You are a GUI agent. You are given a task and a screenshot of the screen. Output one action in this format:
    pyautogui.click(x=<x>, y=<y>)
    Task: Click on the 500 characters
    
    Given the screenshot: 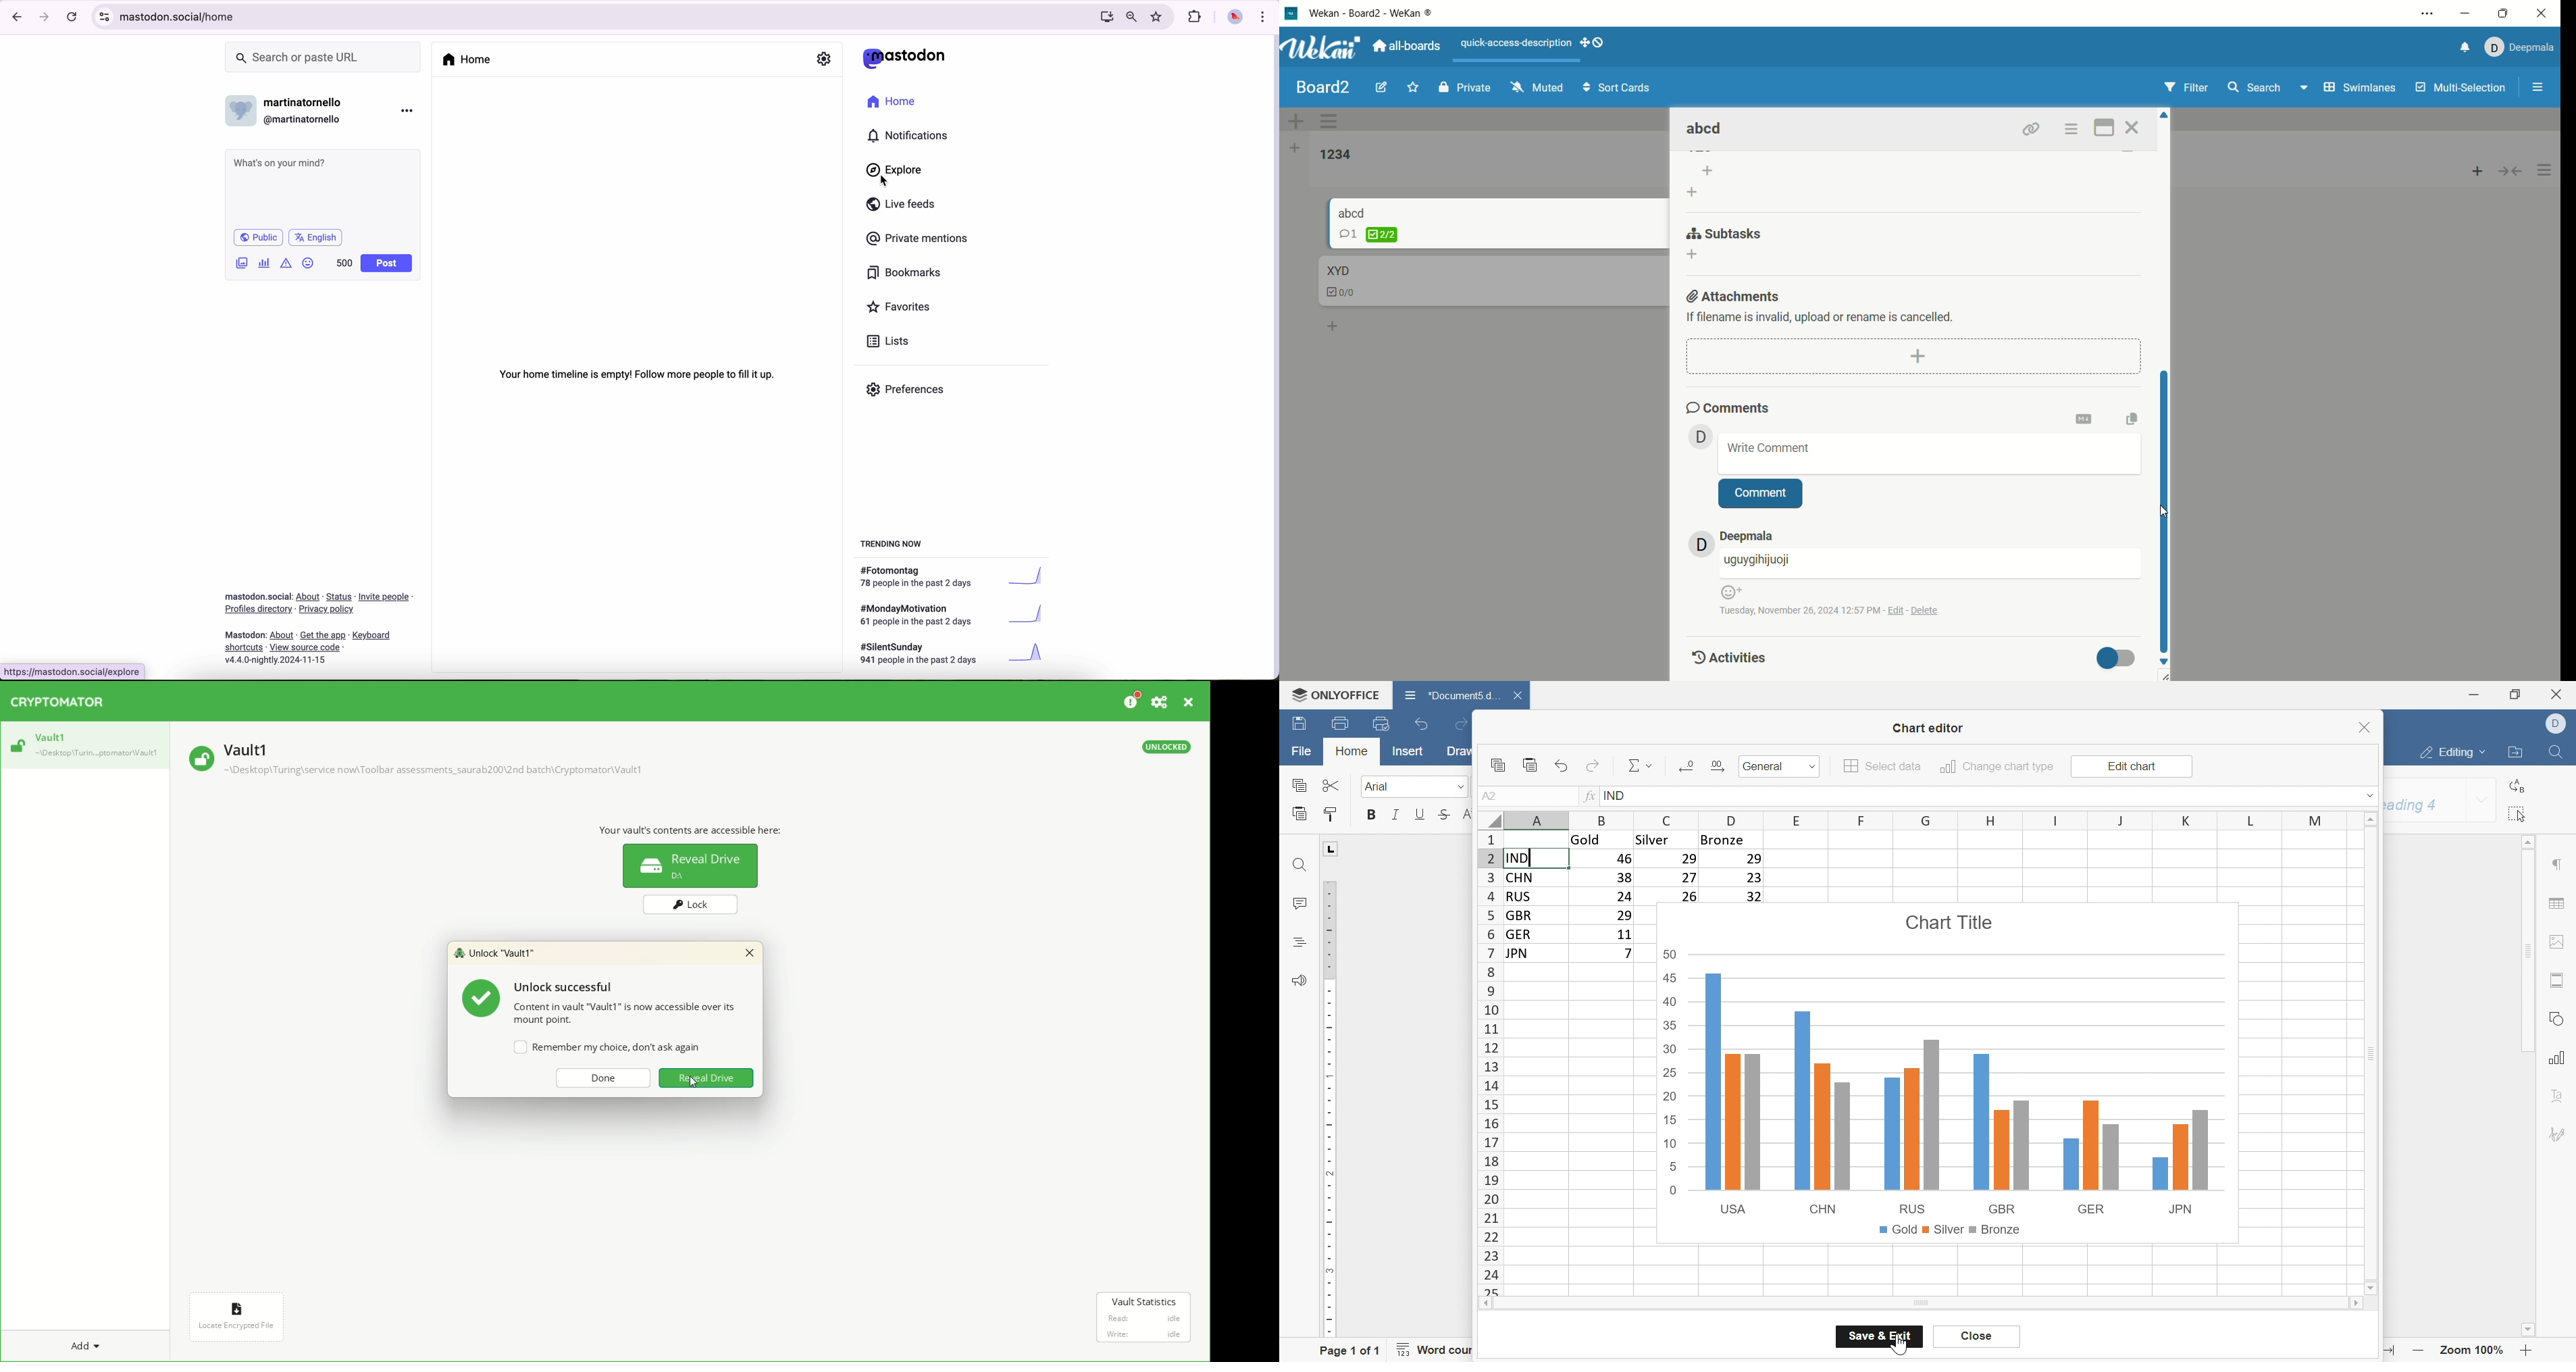 What is the action you would take?
    pyautogui.click(x=344, y=263)
    